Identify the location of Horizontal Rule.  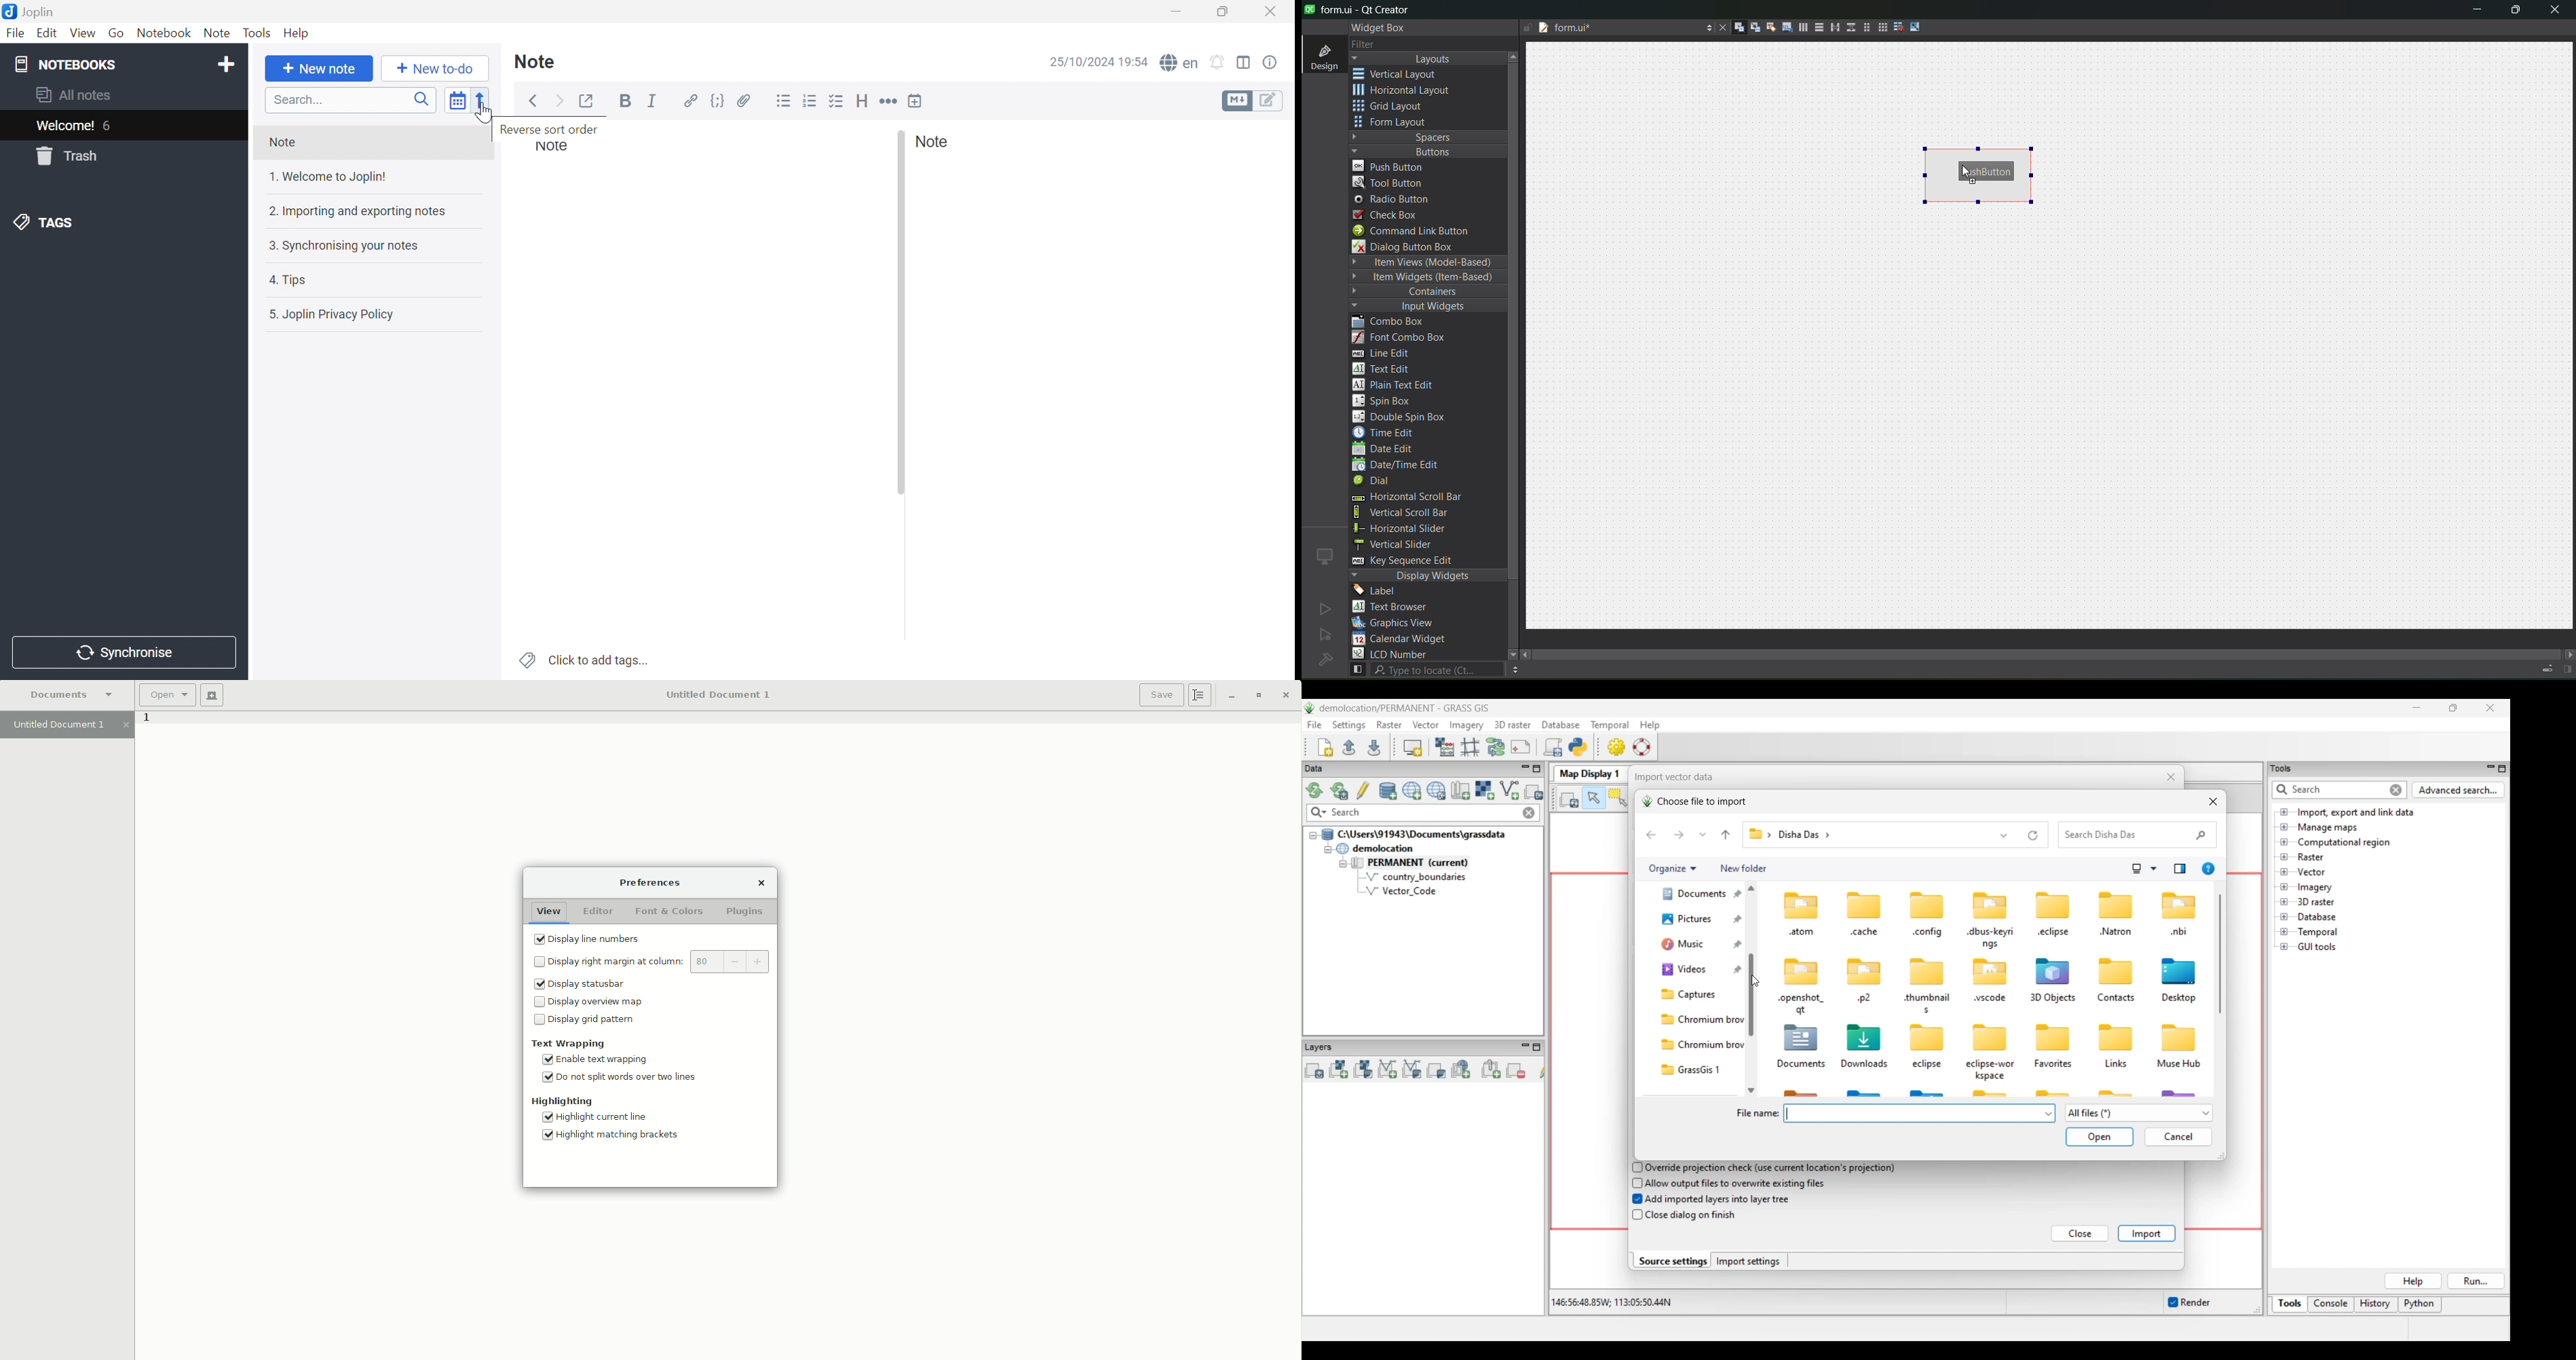
(888, 103).